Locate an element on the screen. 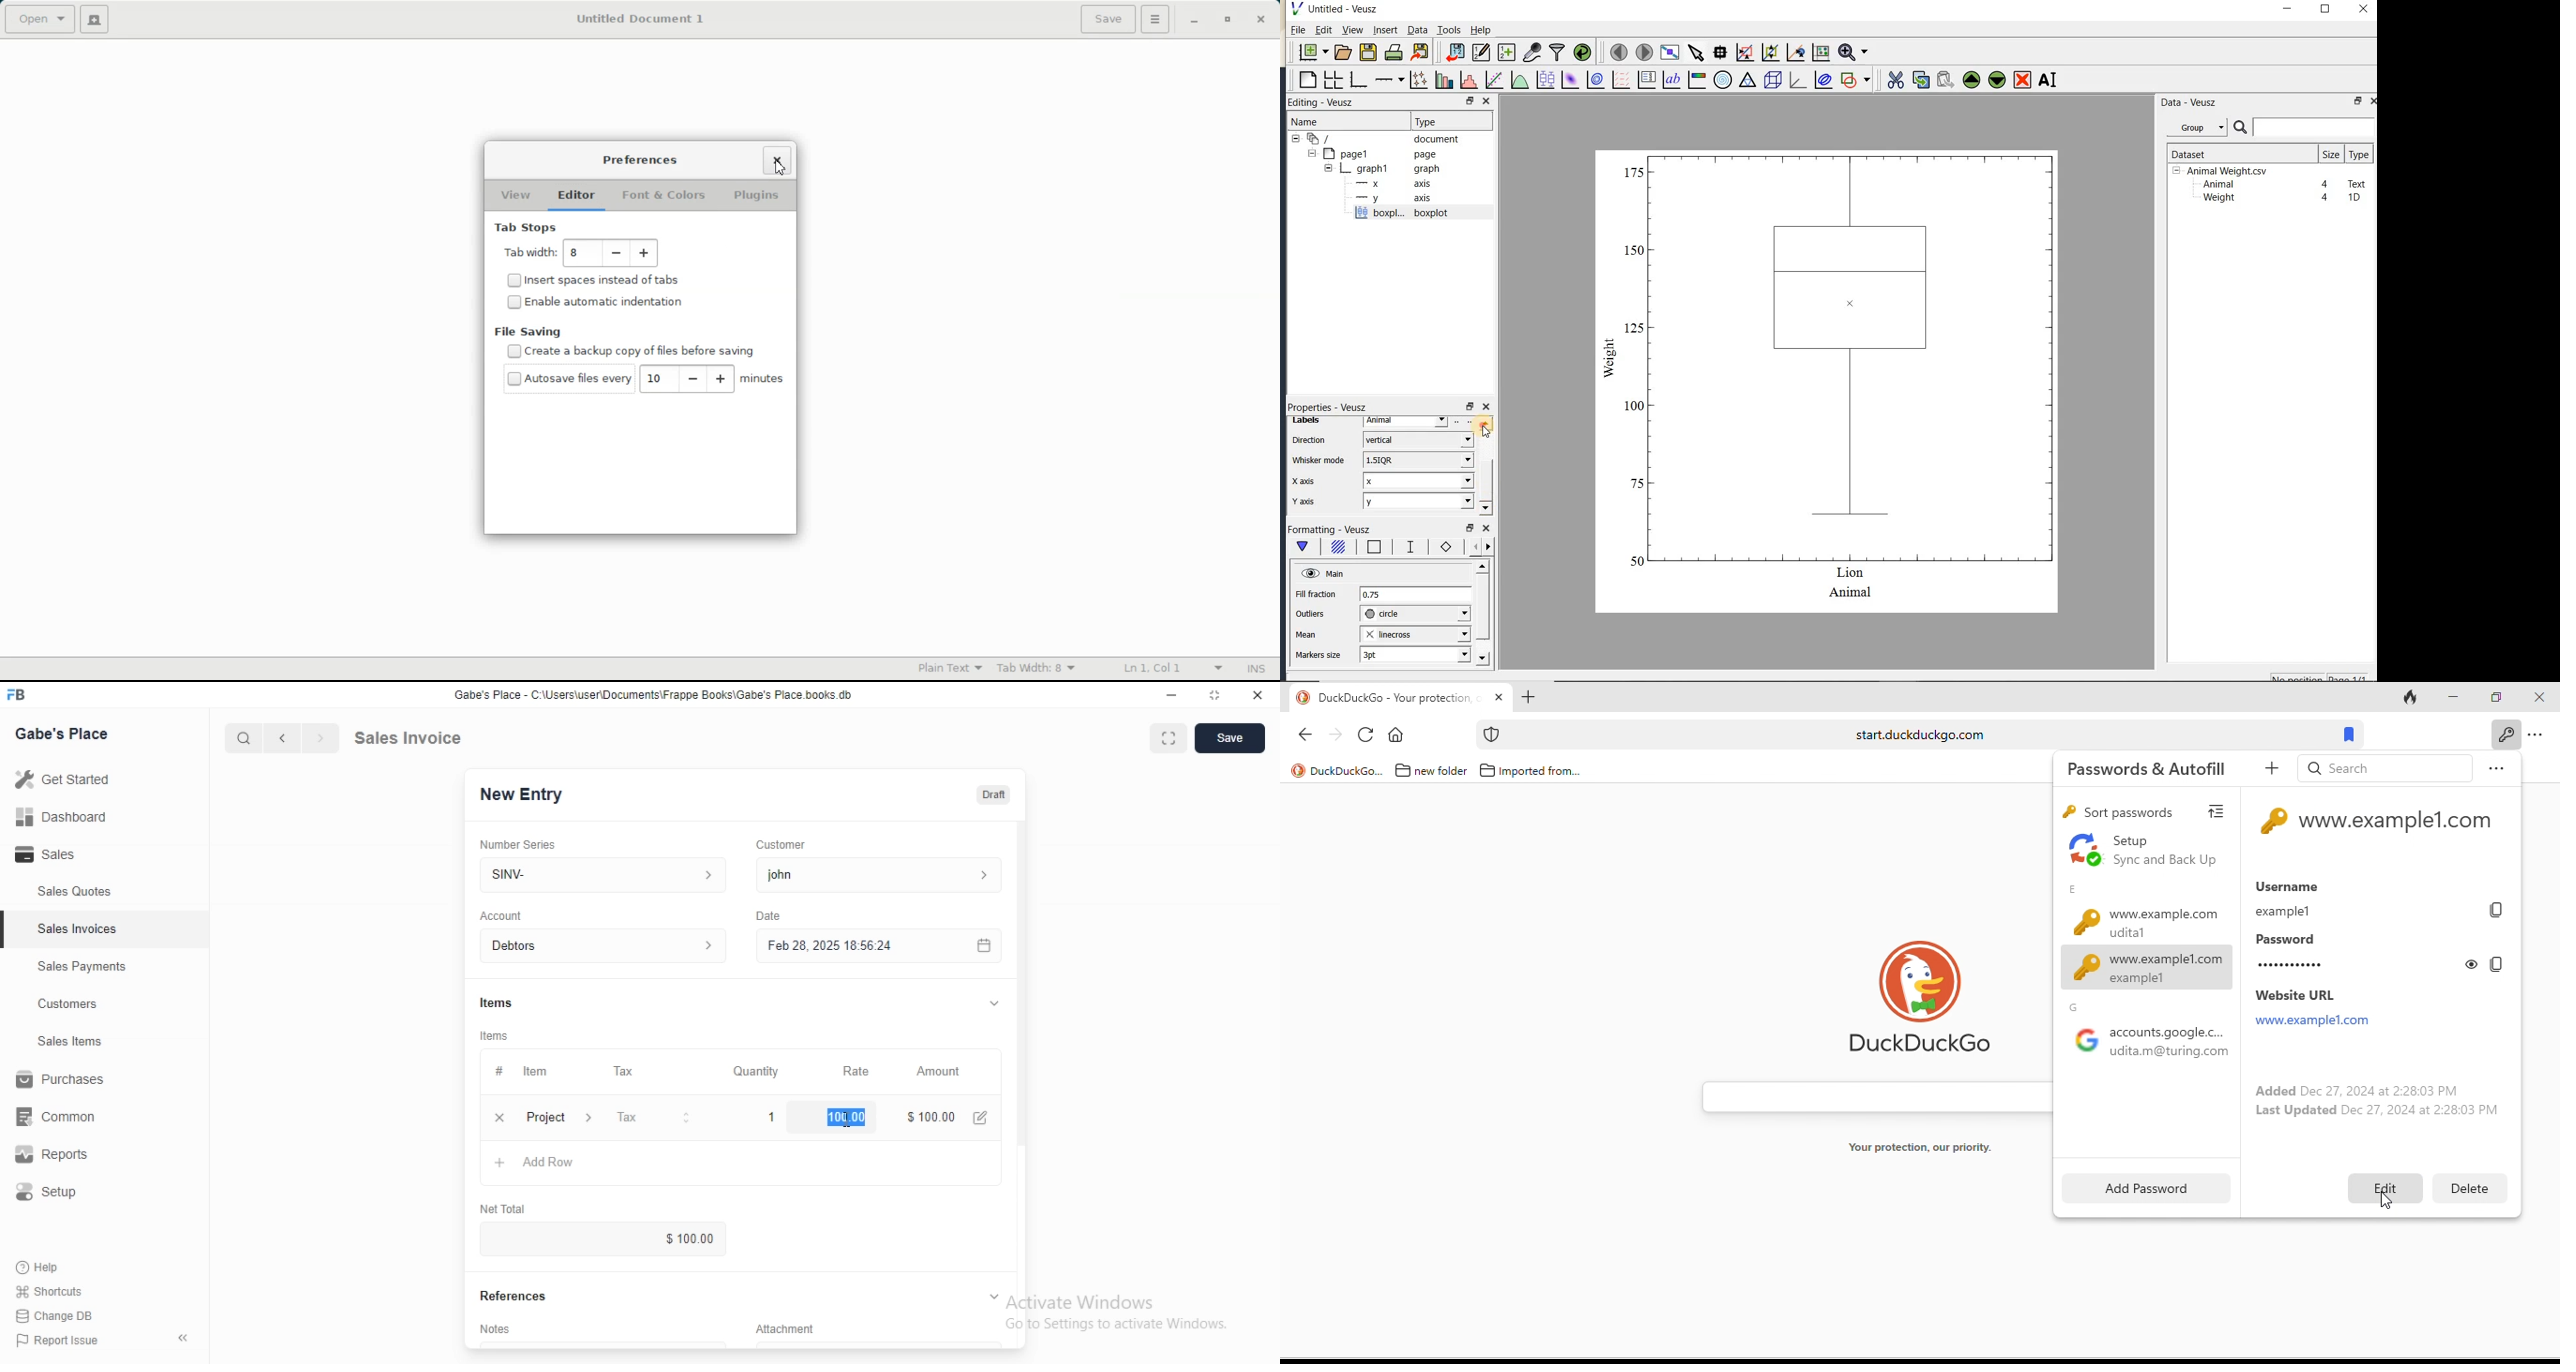 This screenshot has height=1372, width=2576. common is located at coordinates (62, 1116).